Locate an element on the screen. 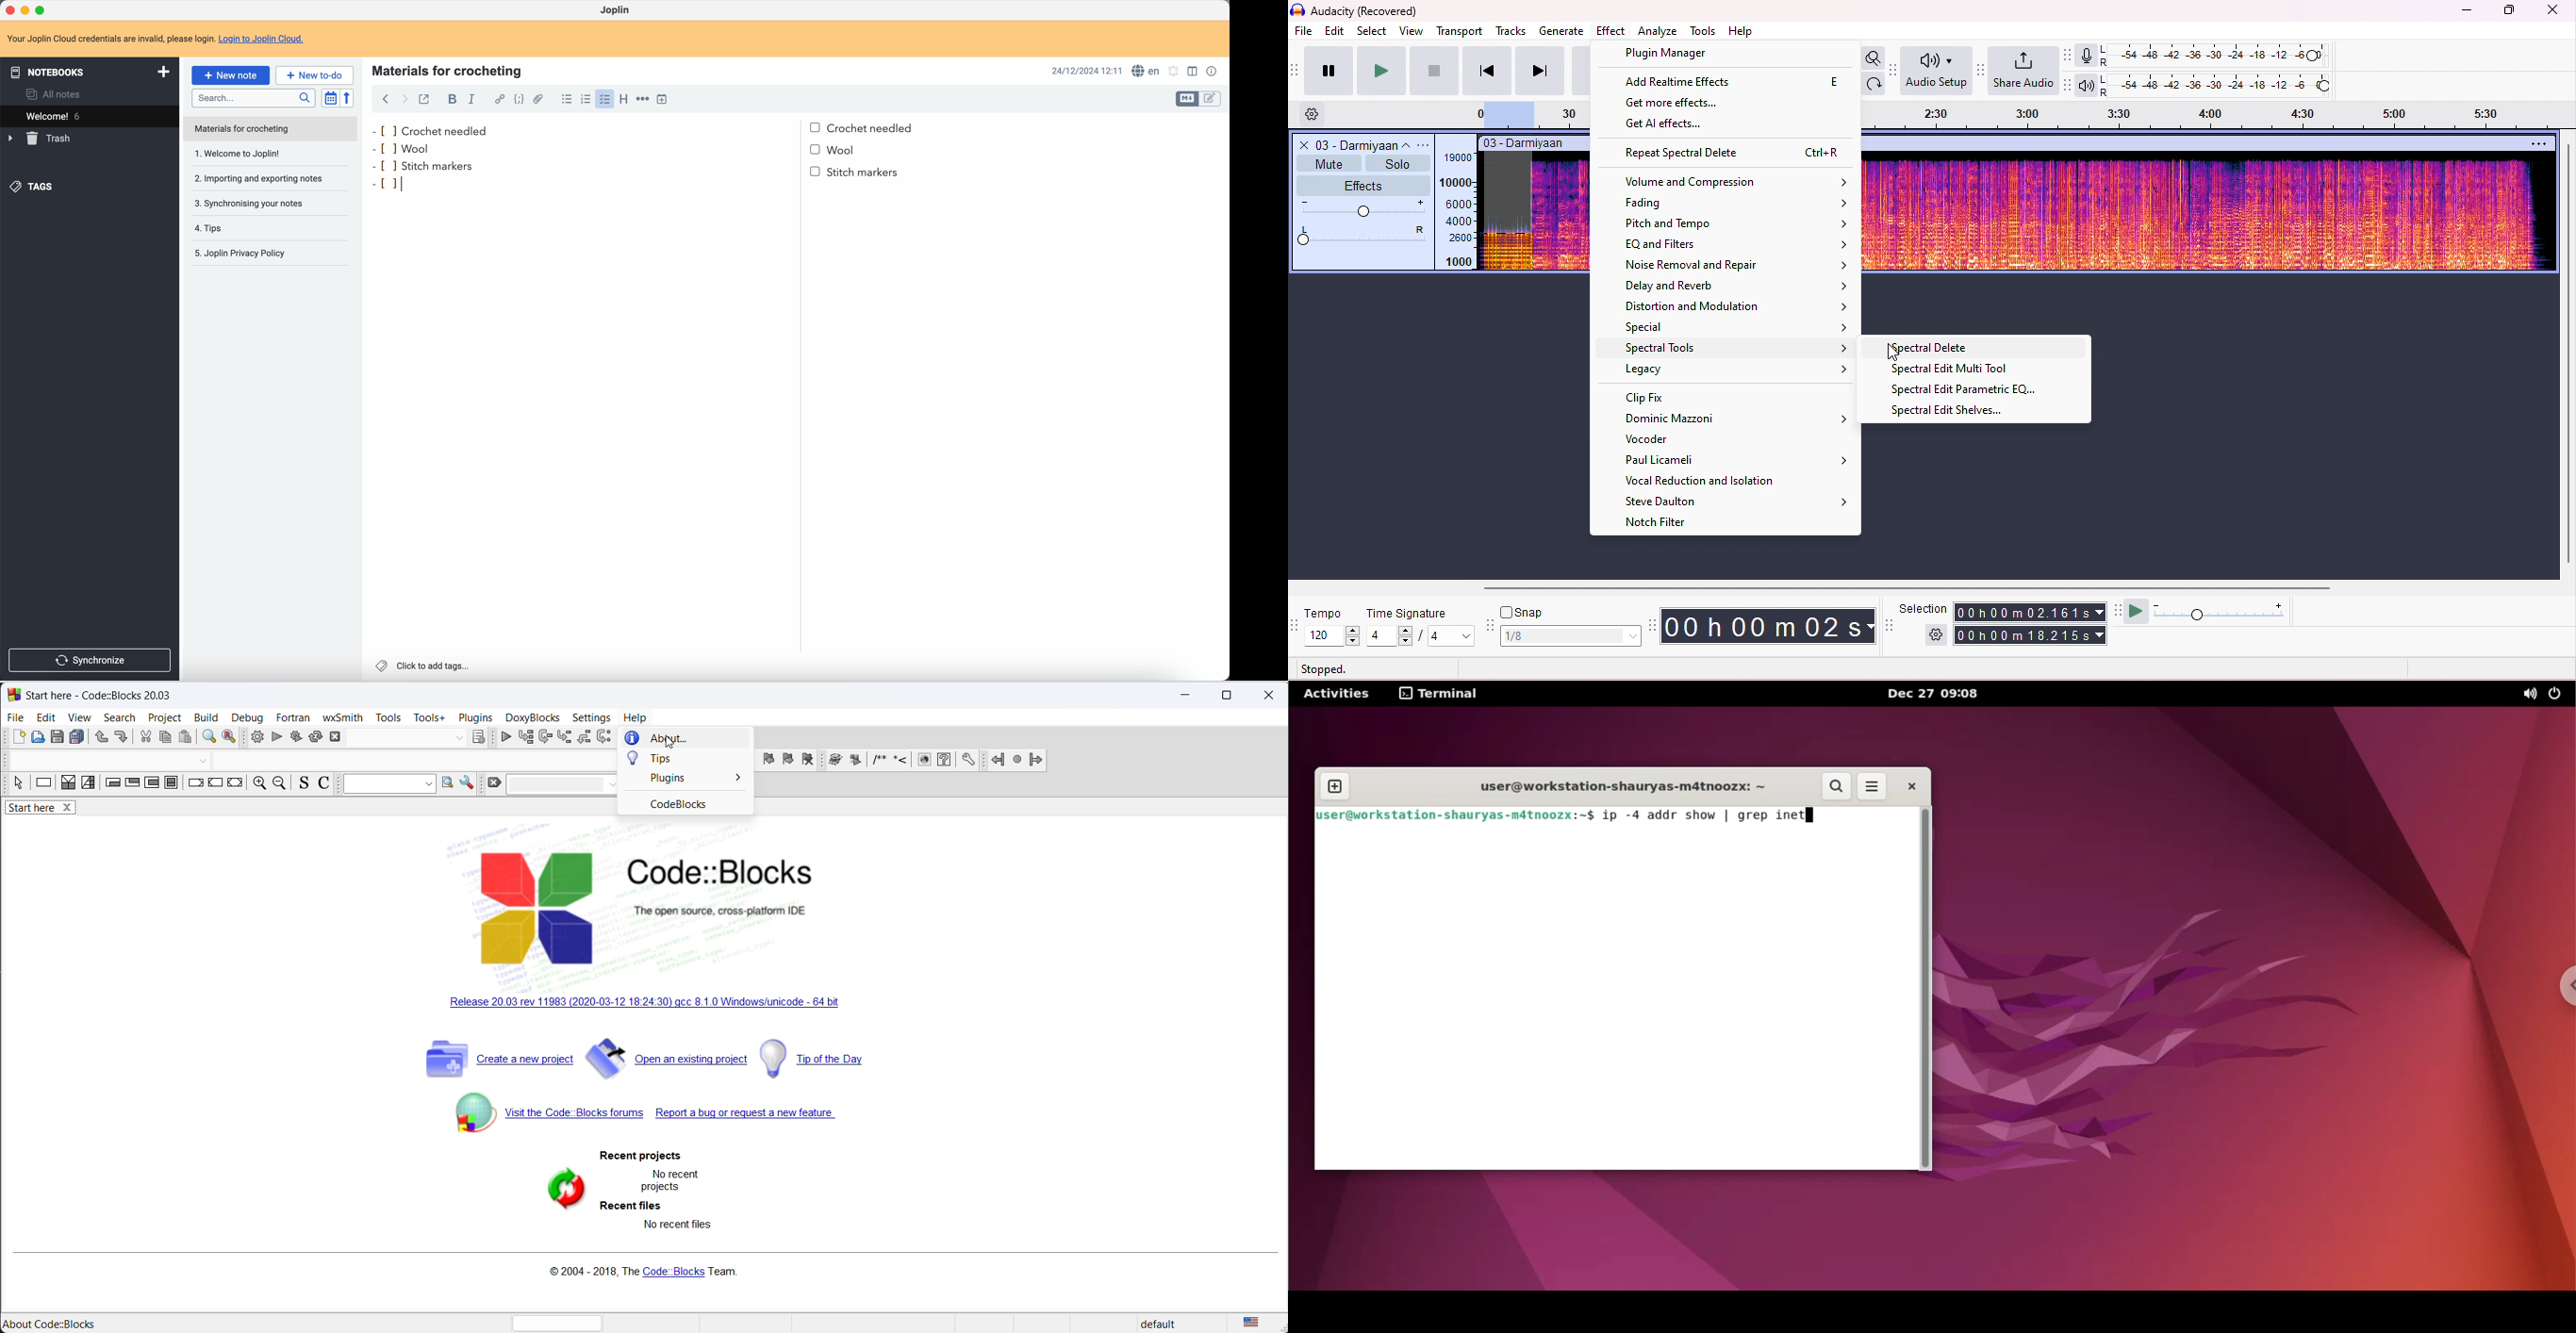 Image resolution: width=2576 pixels, height=1344 pixels. close track is located at coordinates (1302, 144).